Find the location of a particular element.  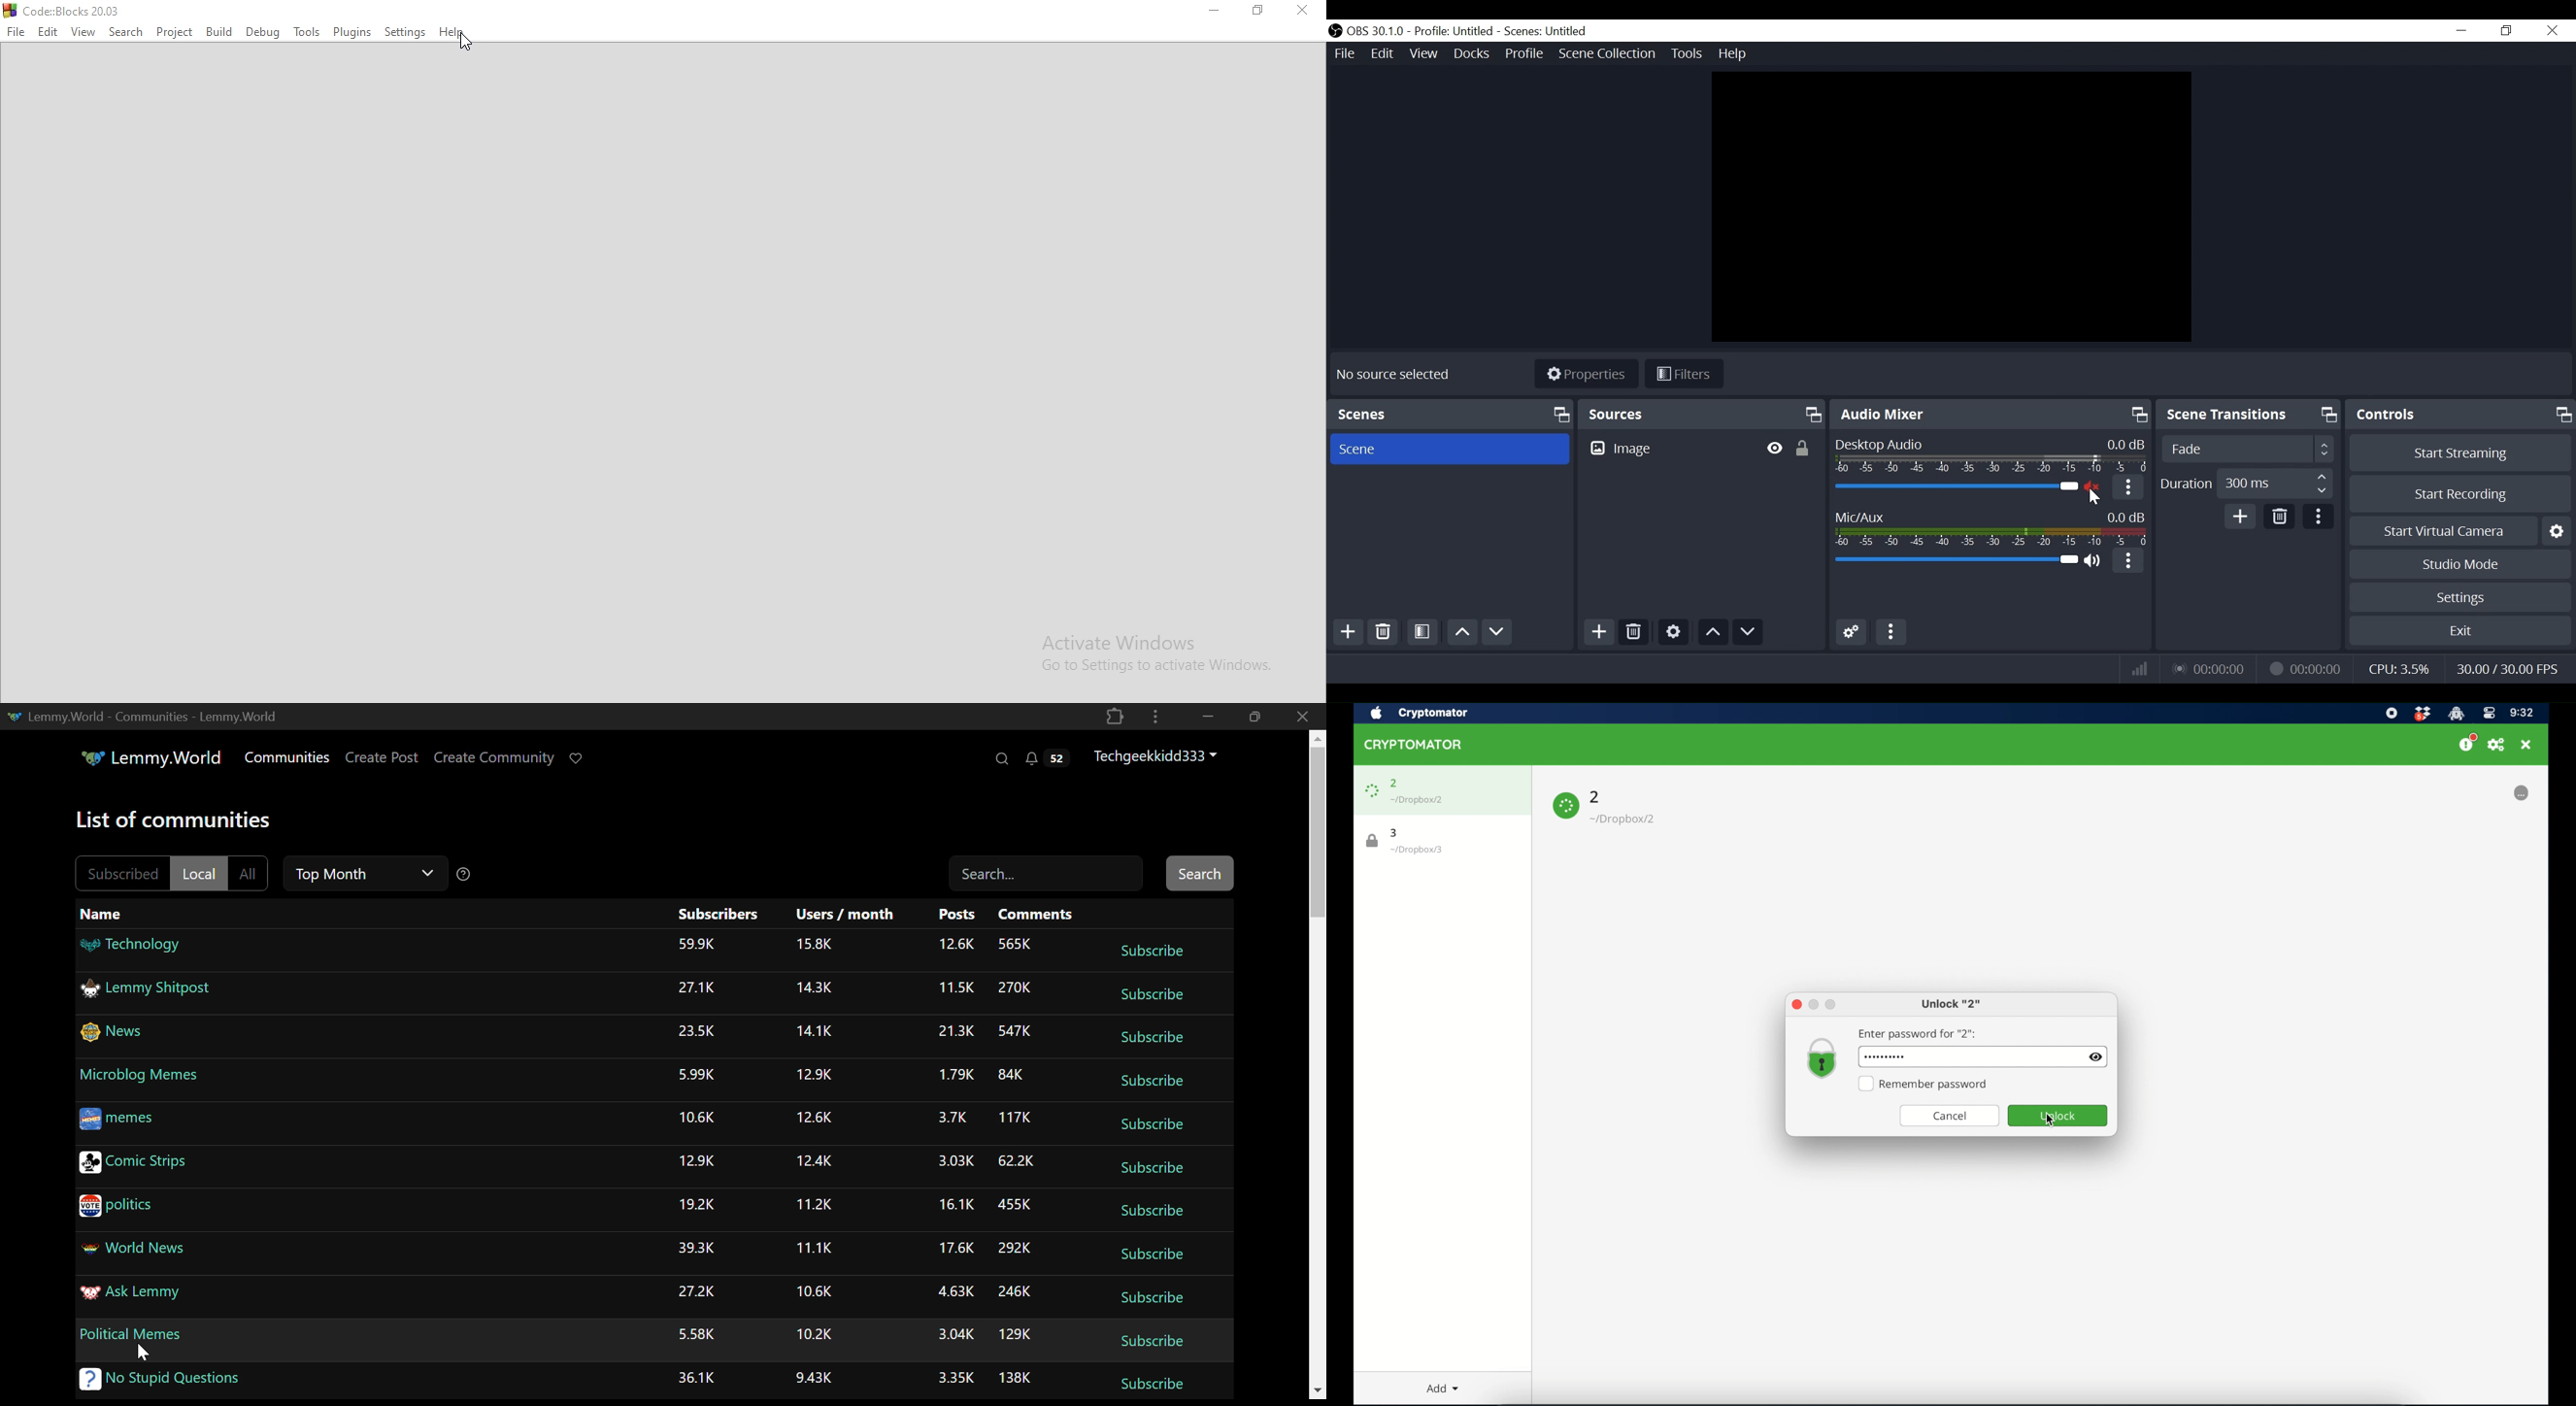

Subscribe is located at coordinates (1151, 1122).